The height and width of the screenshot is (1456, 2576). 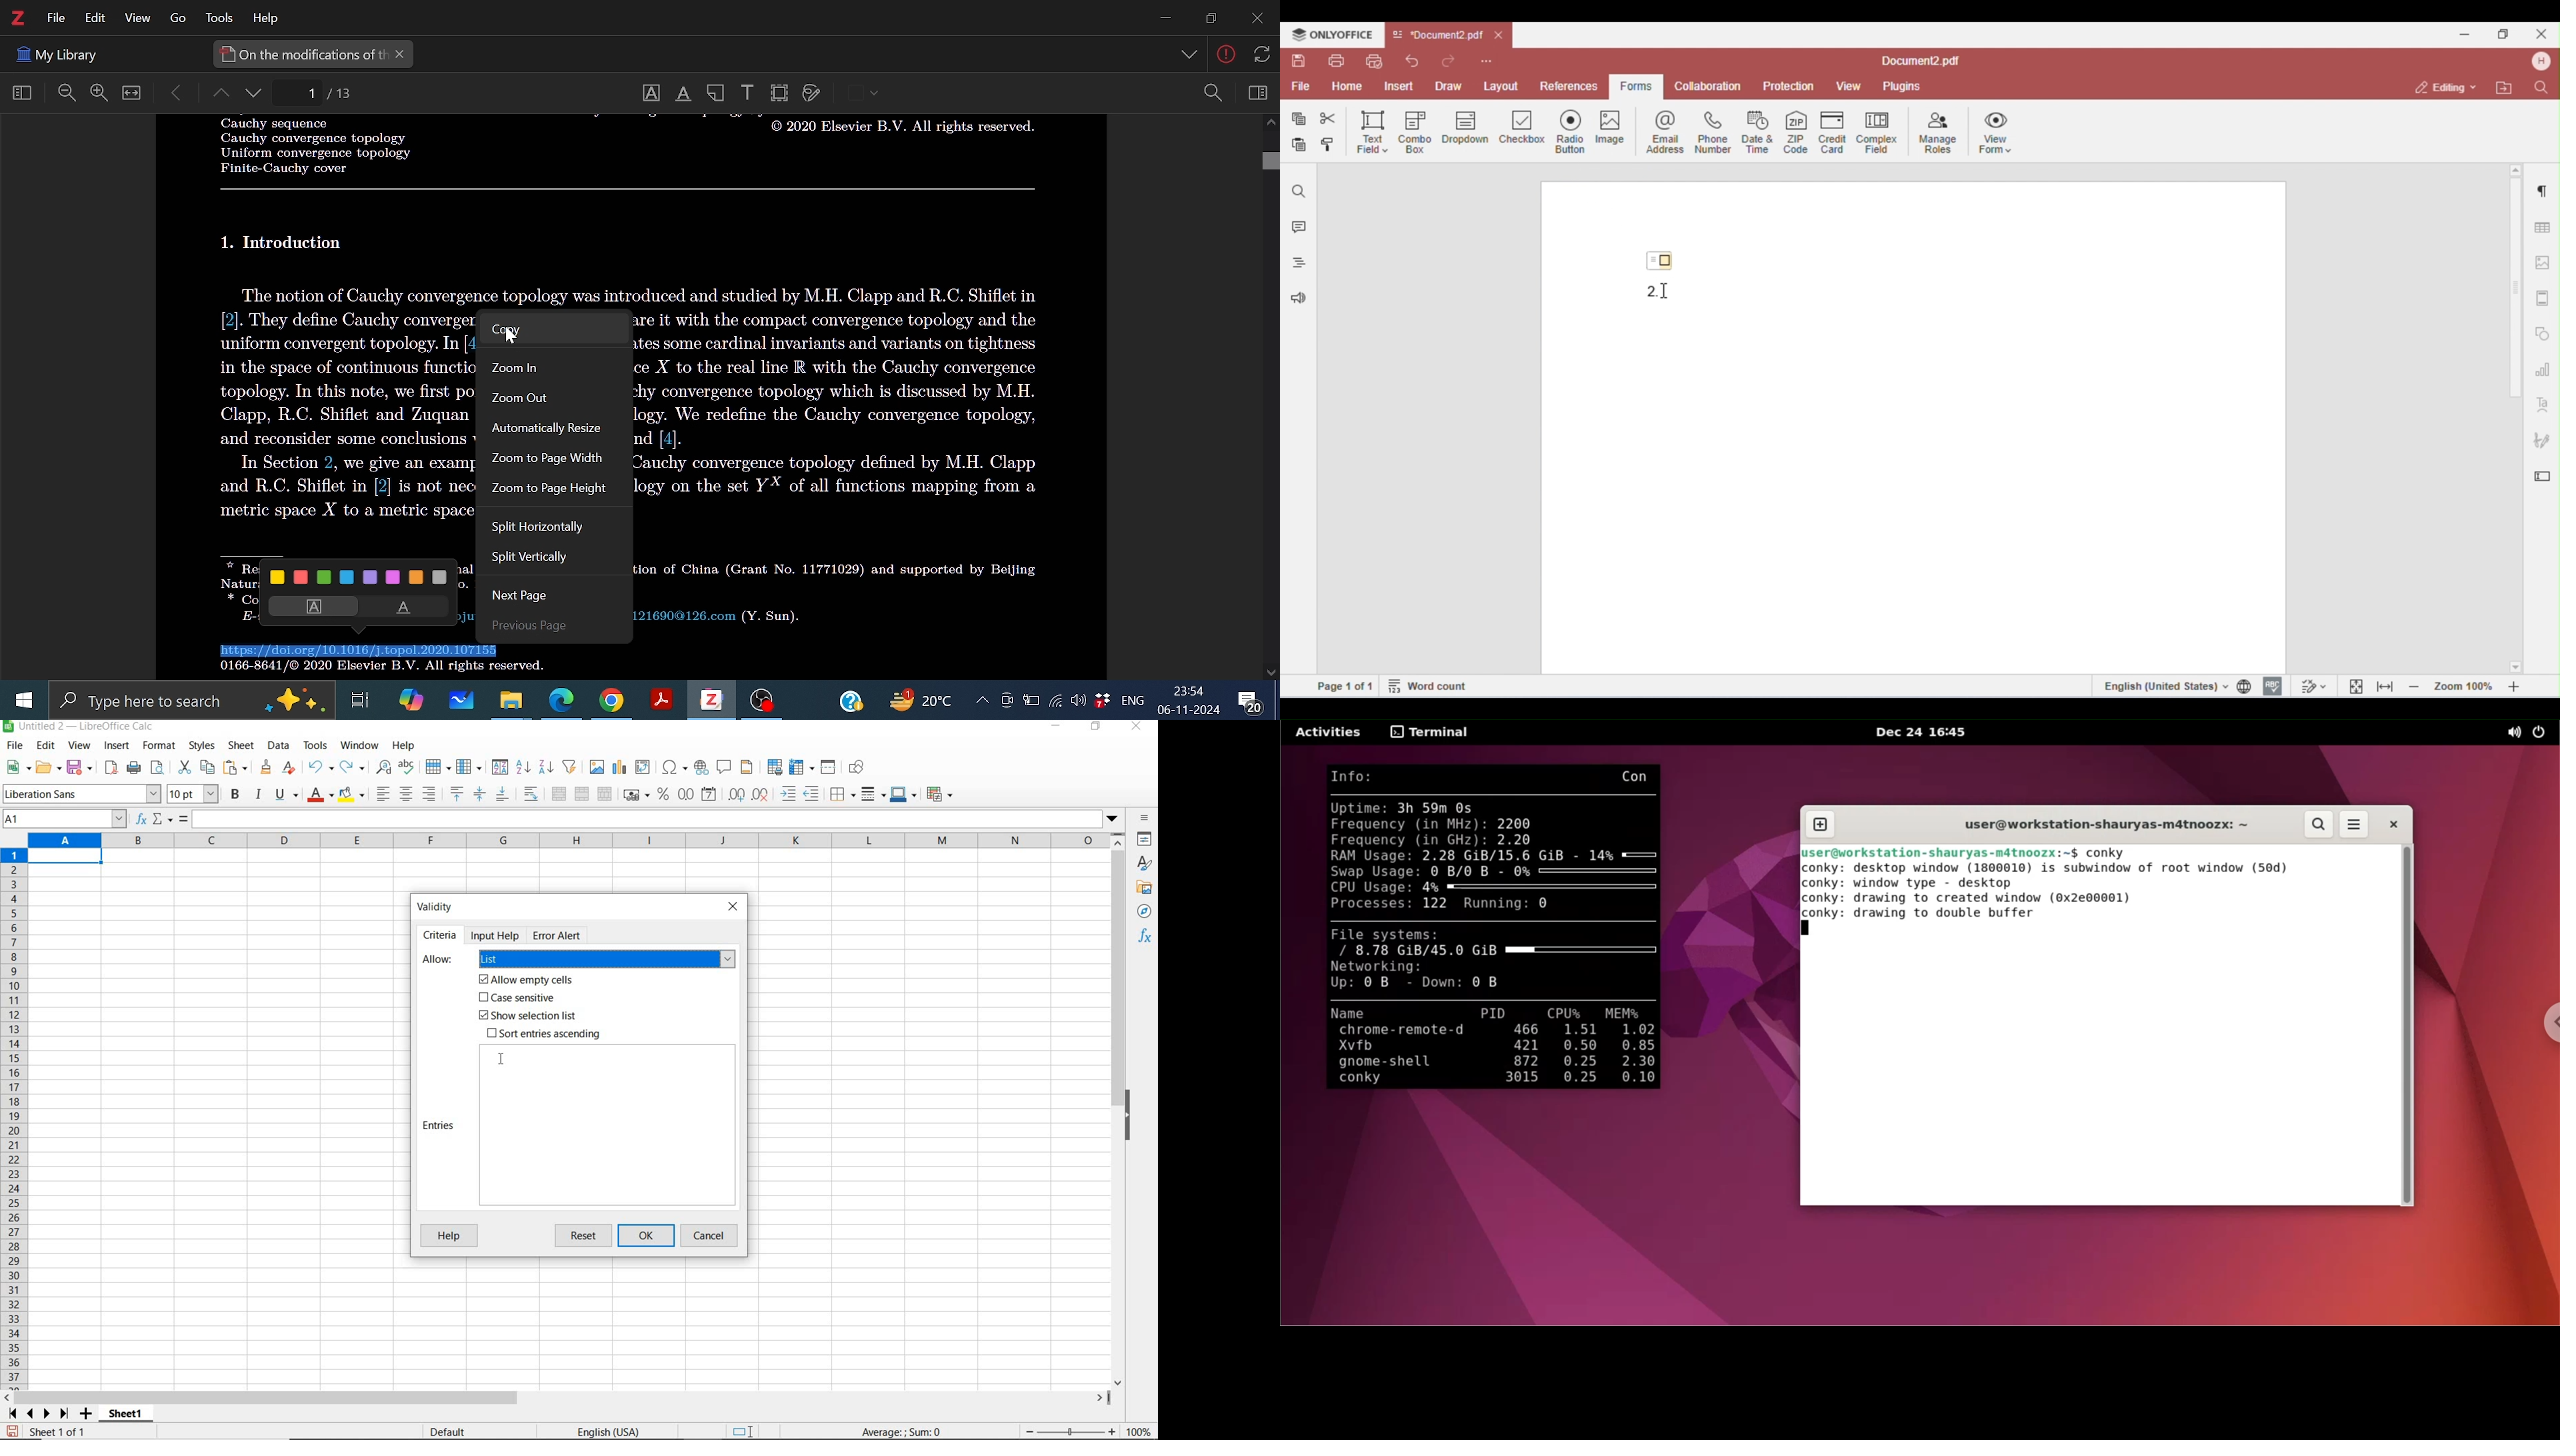 What do you see at coordinates (317, 746) in the screenshot?
I see `tools` at bounding box center [317, 746].